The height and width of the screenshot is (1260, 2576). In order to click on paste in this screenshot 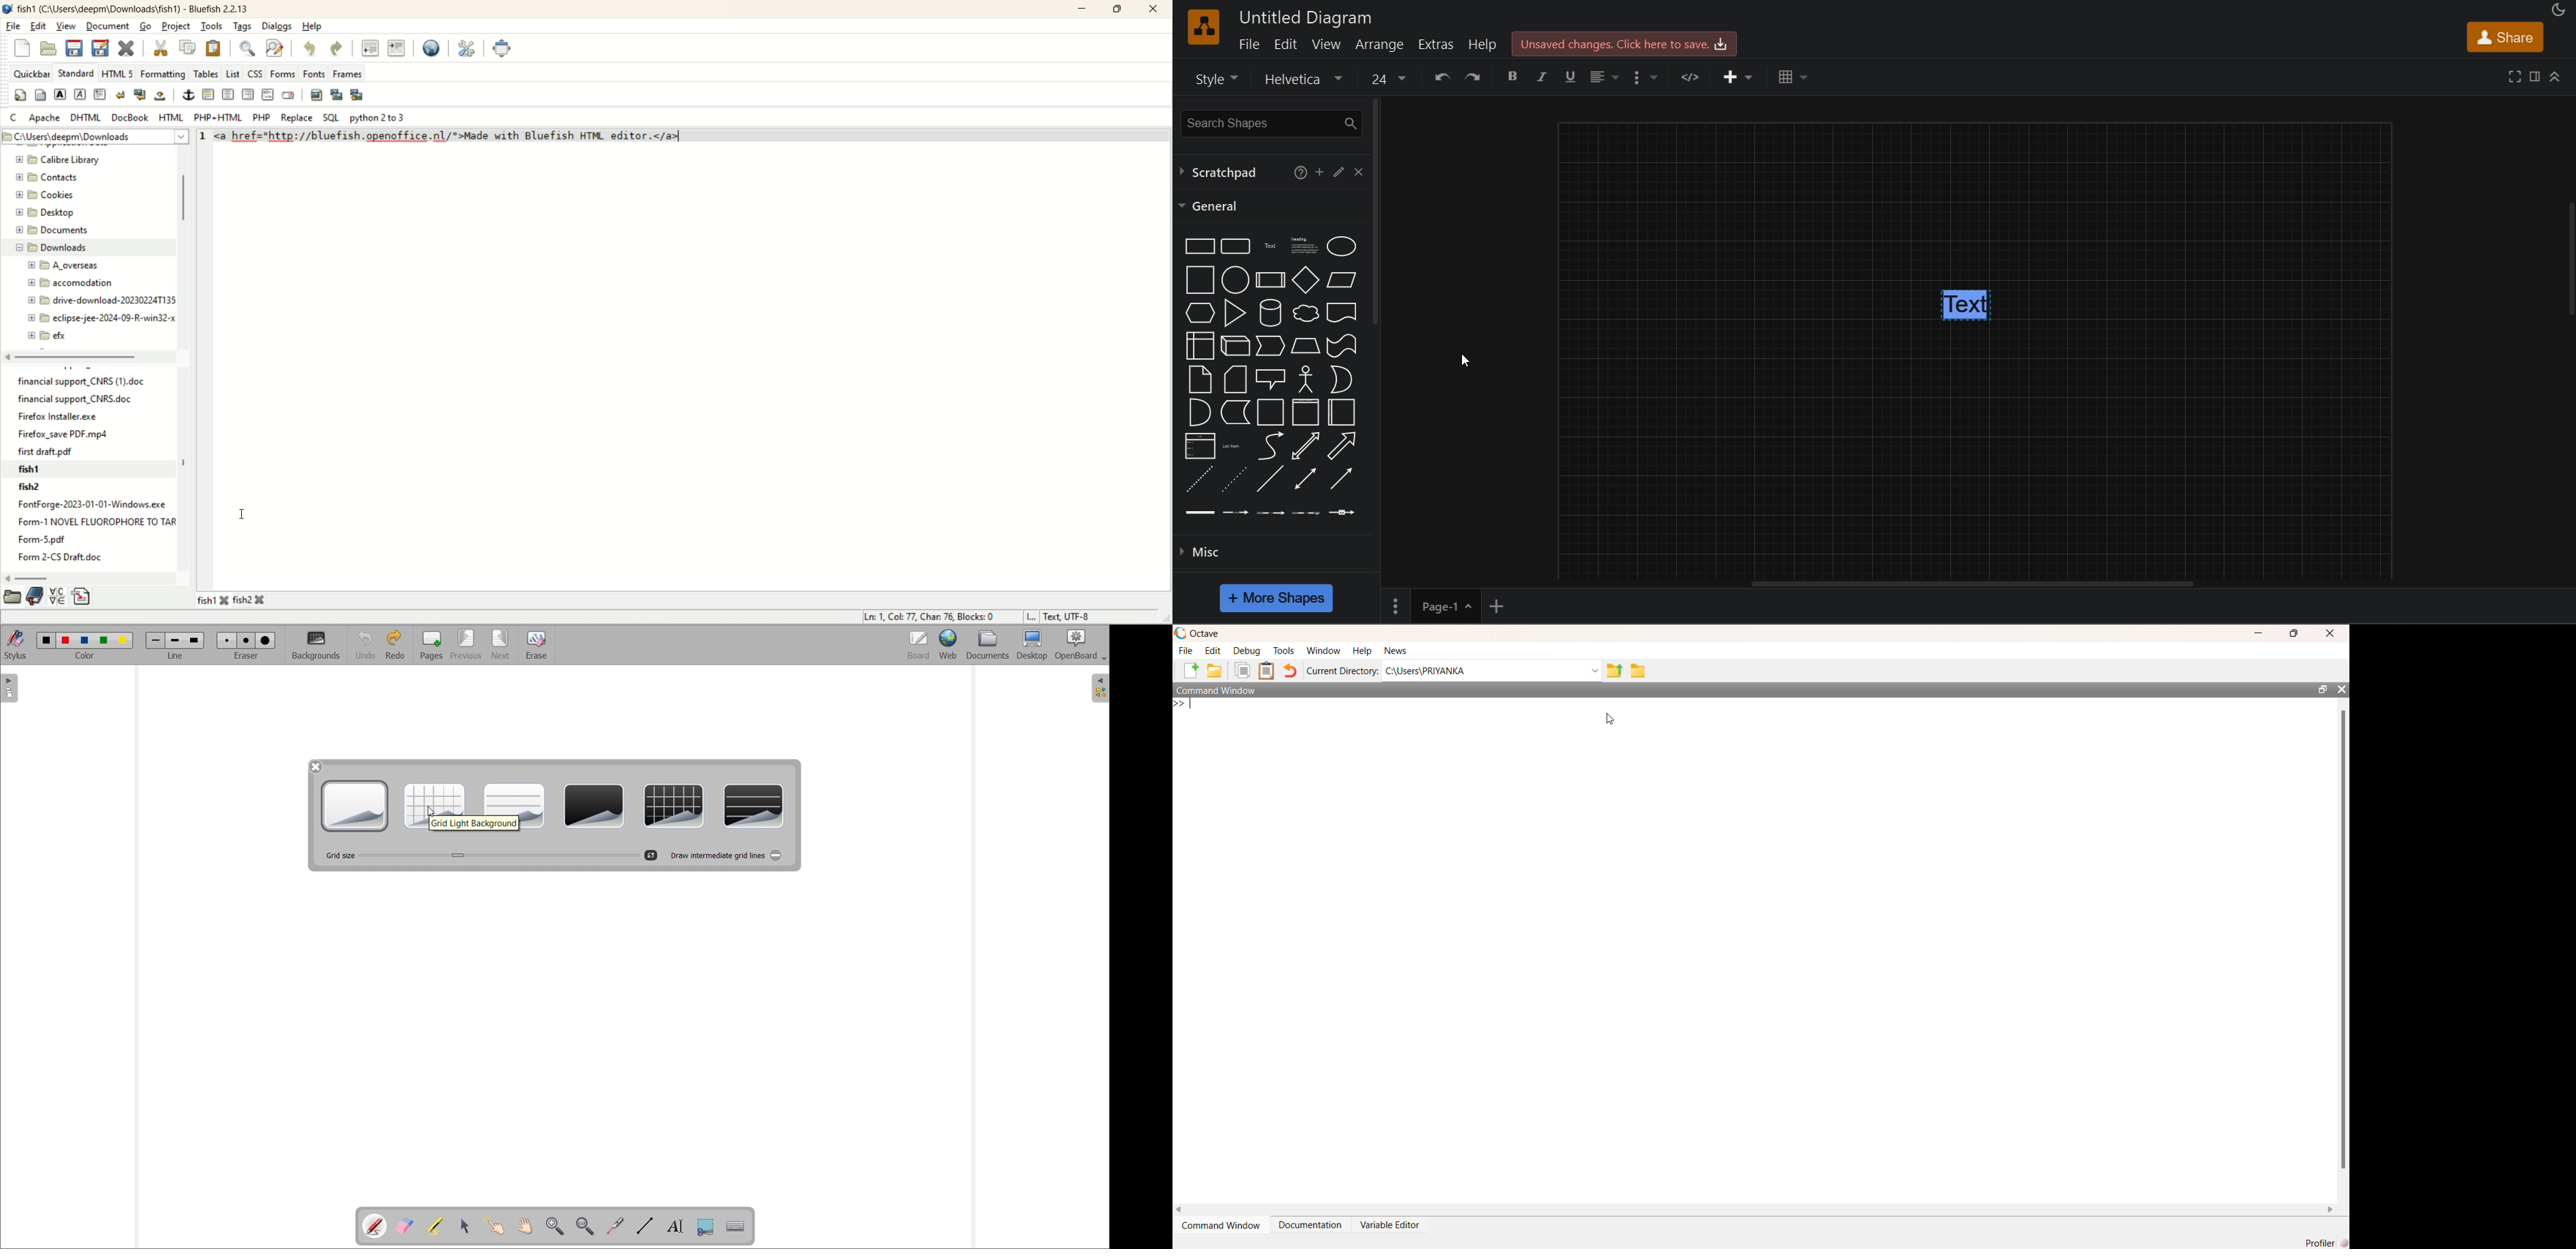, I will do `click(213, 48)`.